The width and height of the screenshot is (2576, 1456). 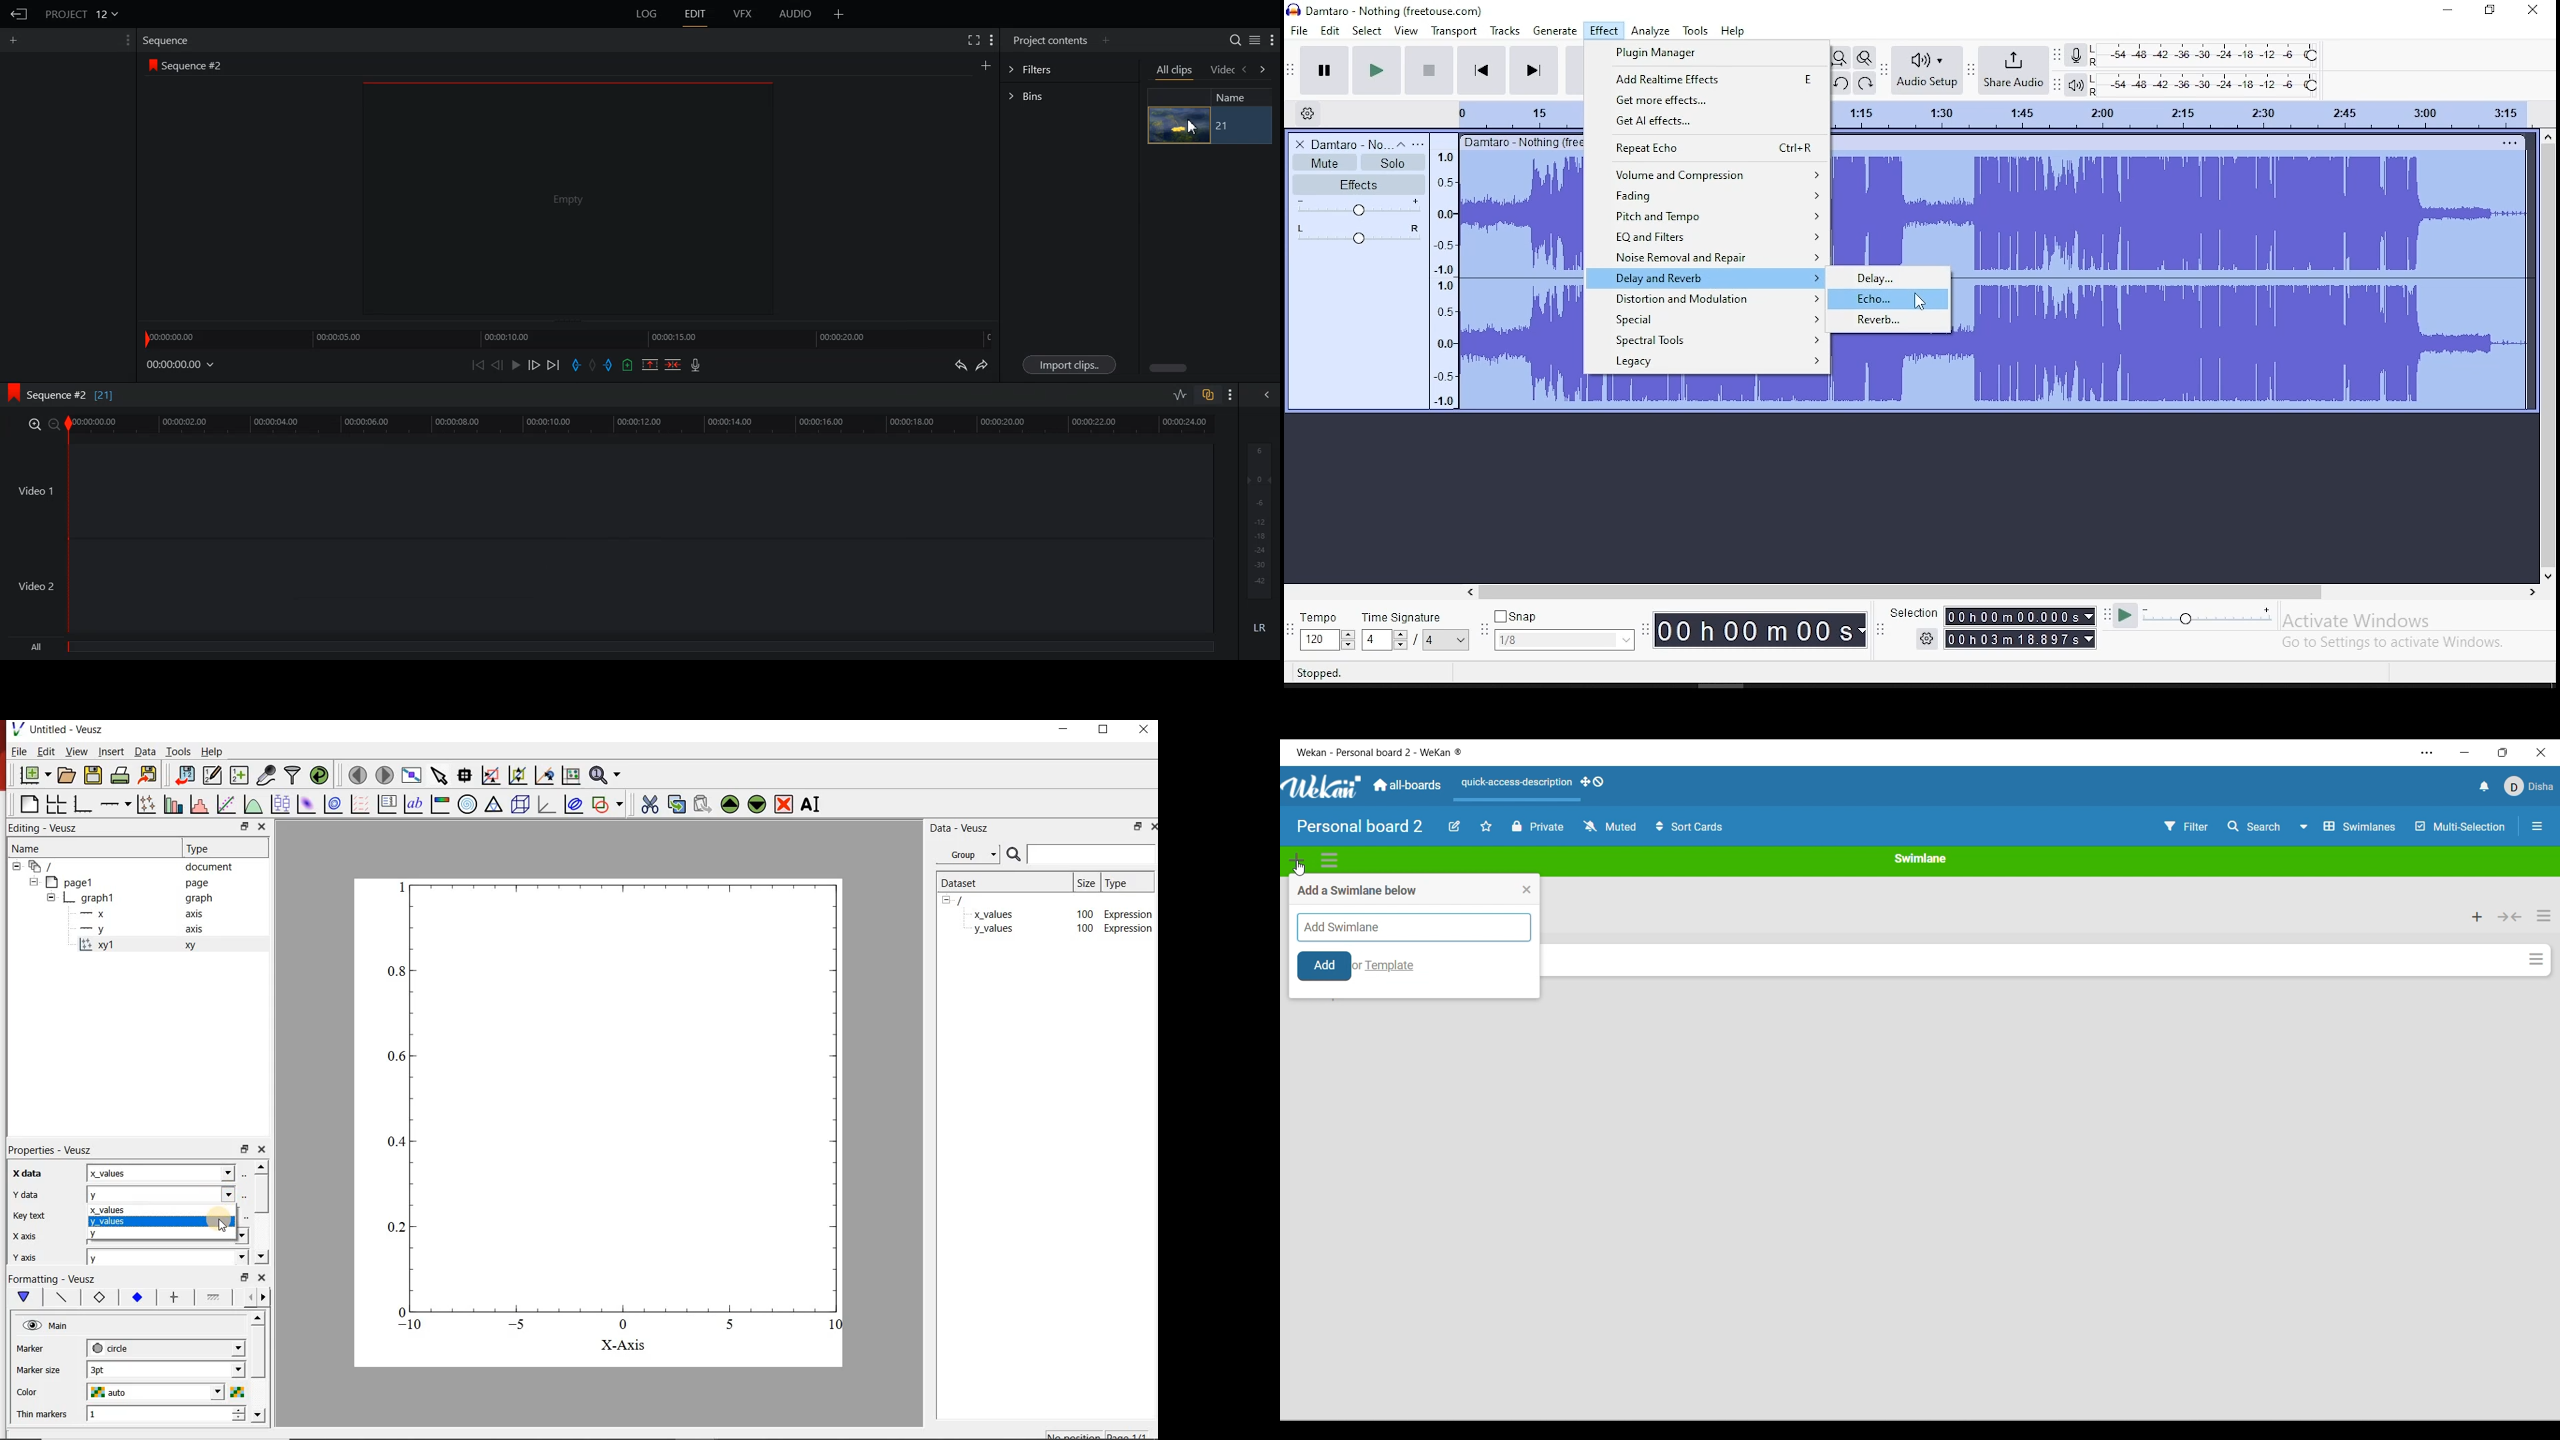 What do you see at coordinates (2347, 826) in the screenshot?
I see `Board view options` at bounding box center [2347, 826].